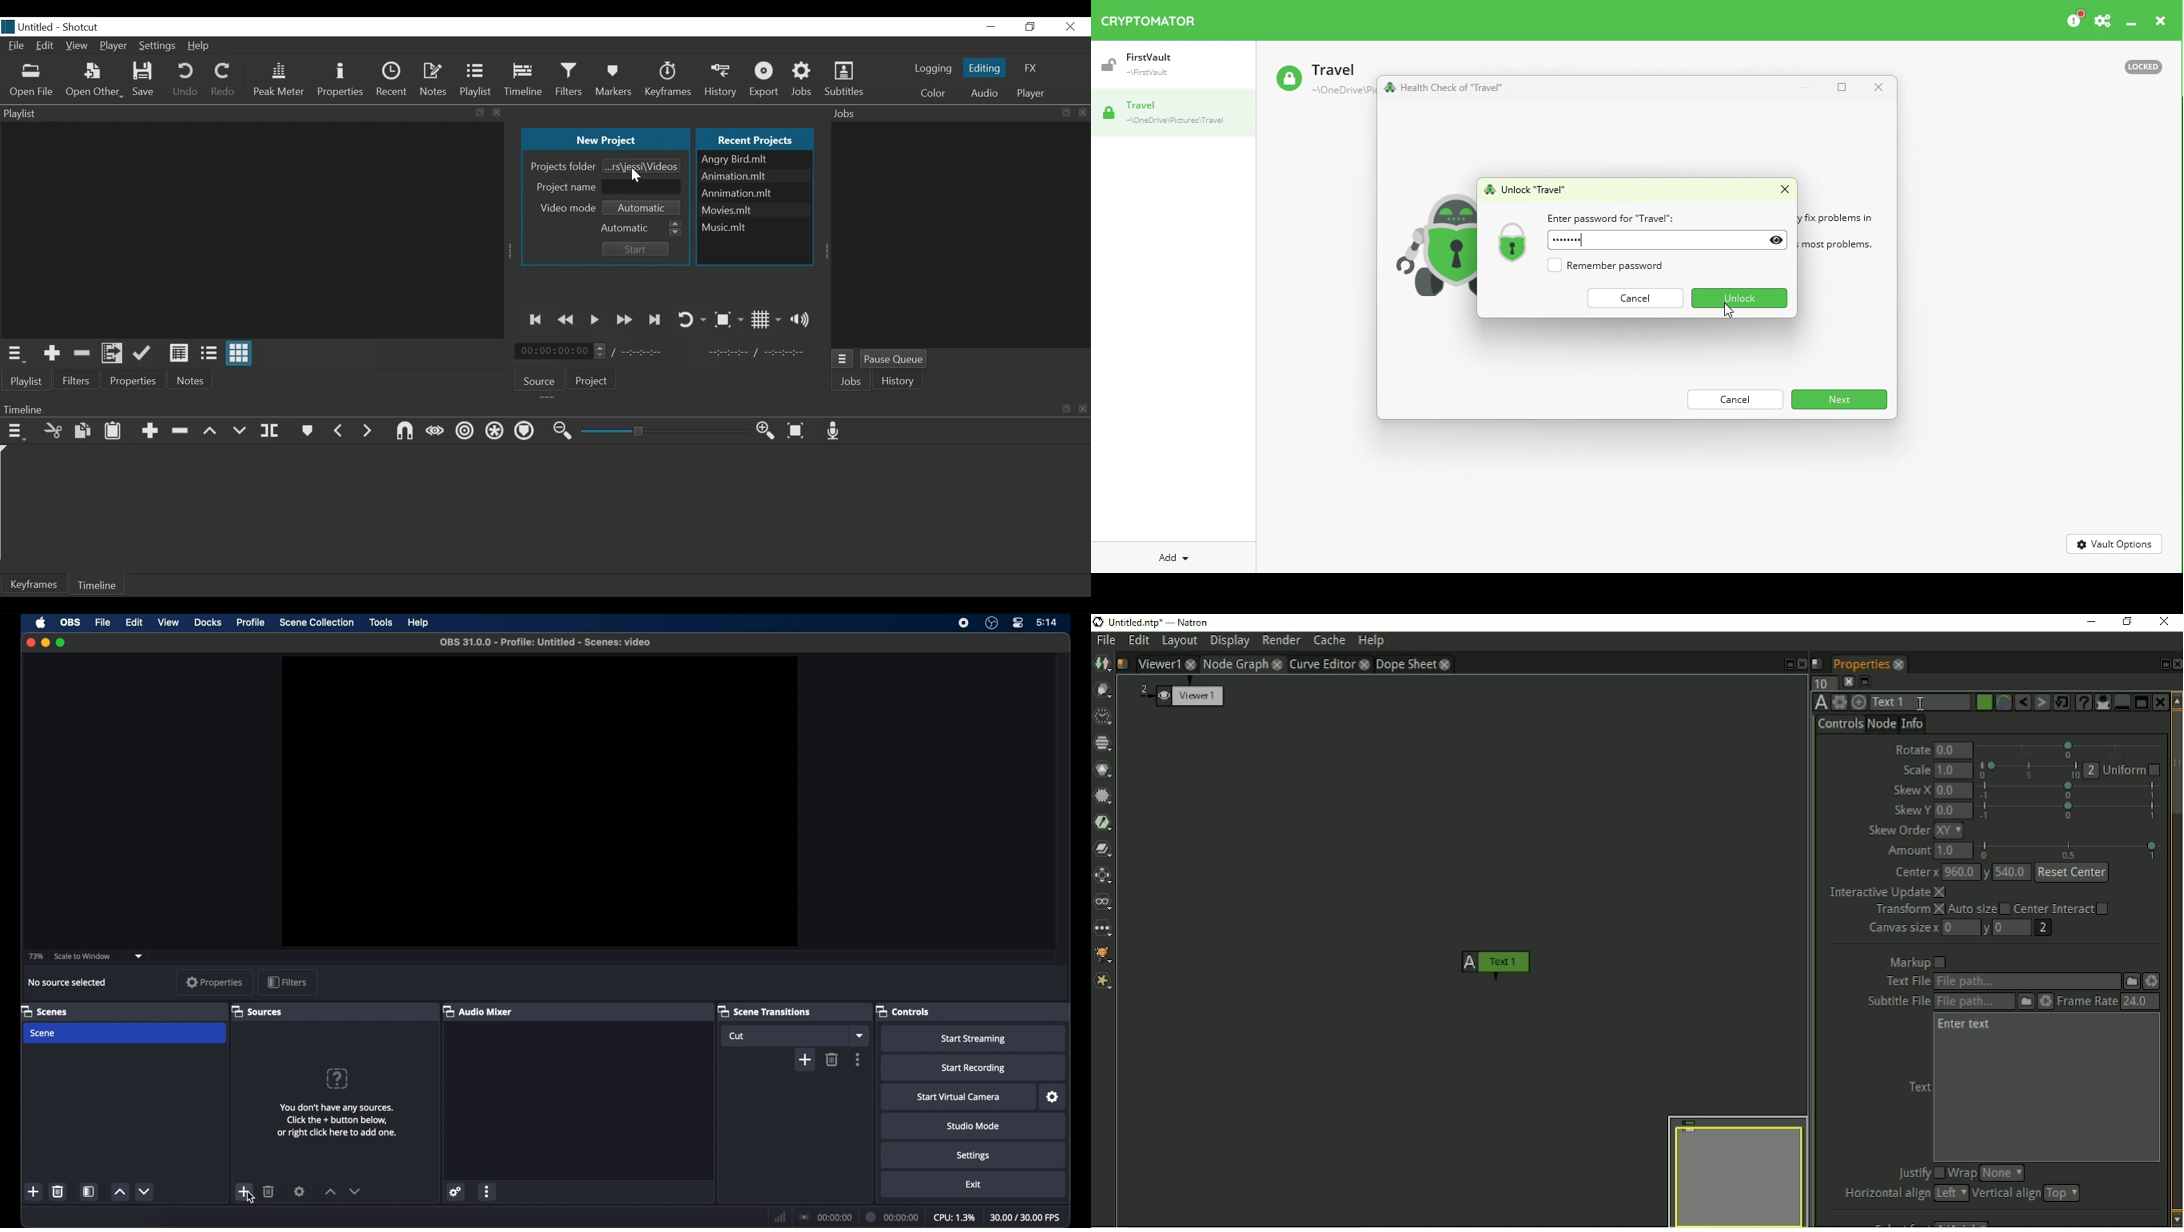  What do you see at coordinates (2176, 959) in the screenshot?
I see `Vertical scrollbar` at bounding box center [2176, 959].